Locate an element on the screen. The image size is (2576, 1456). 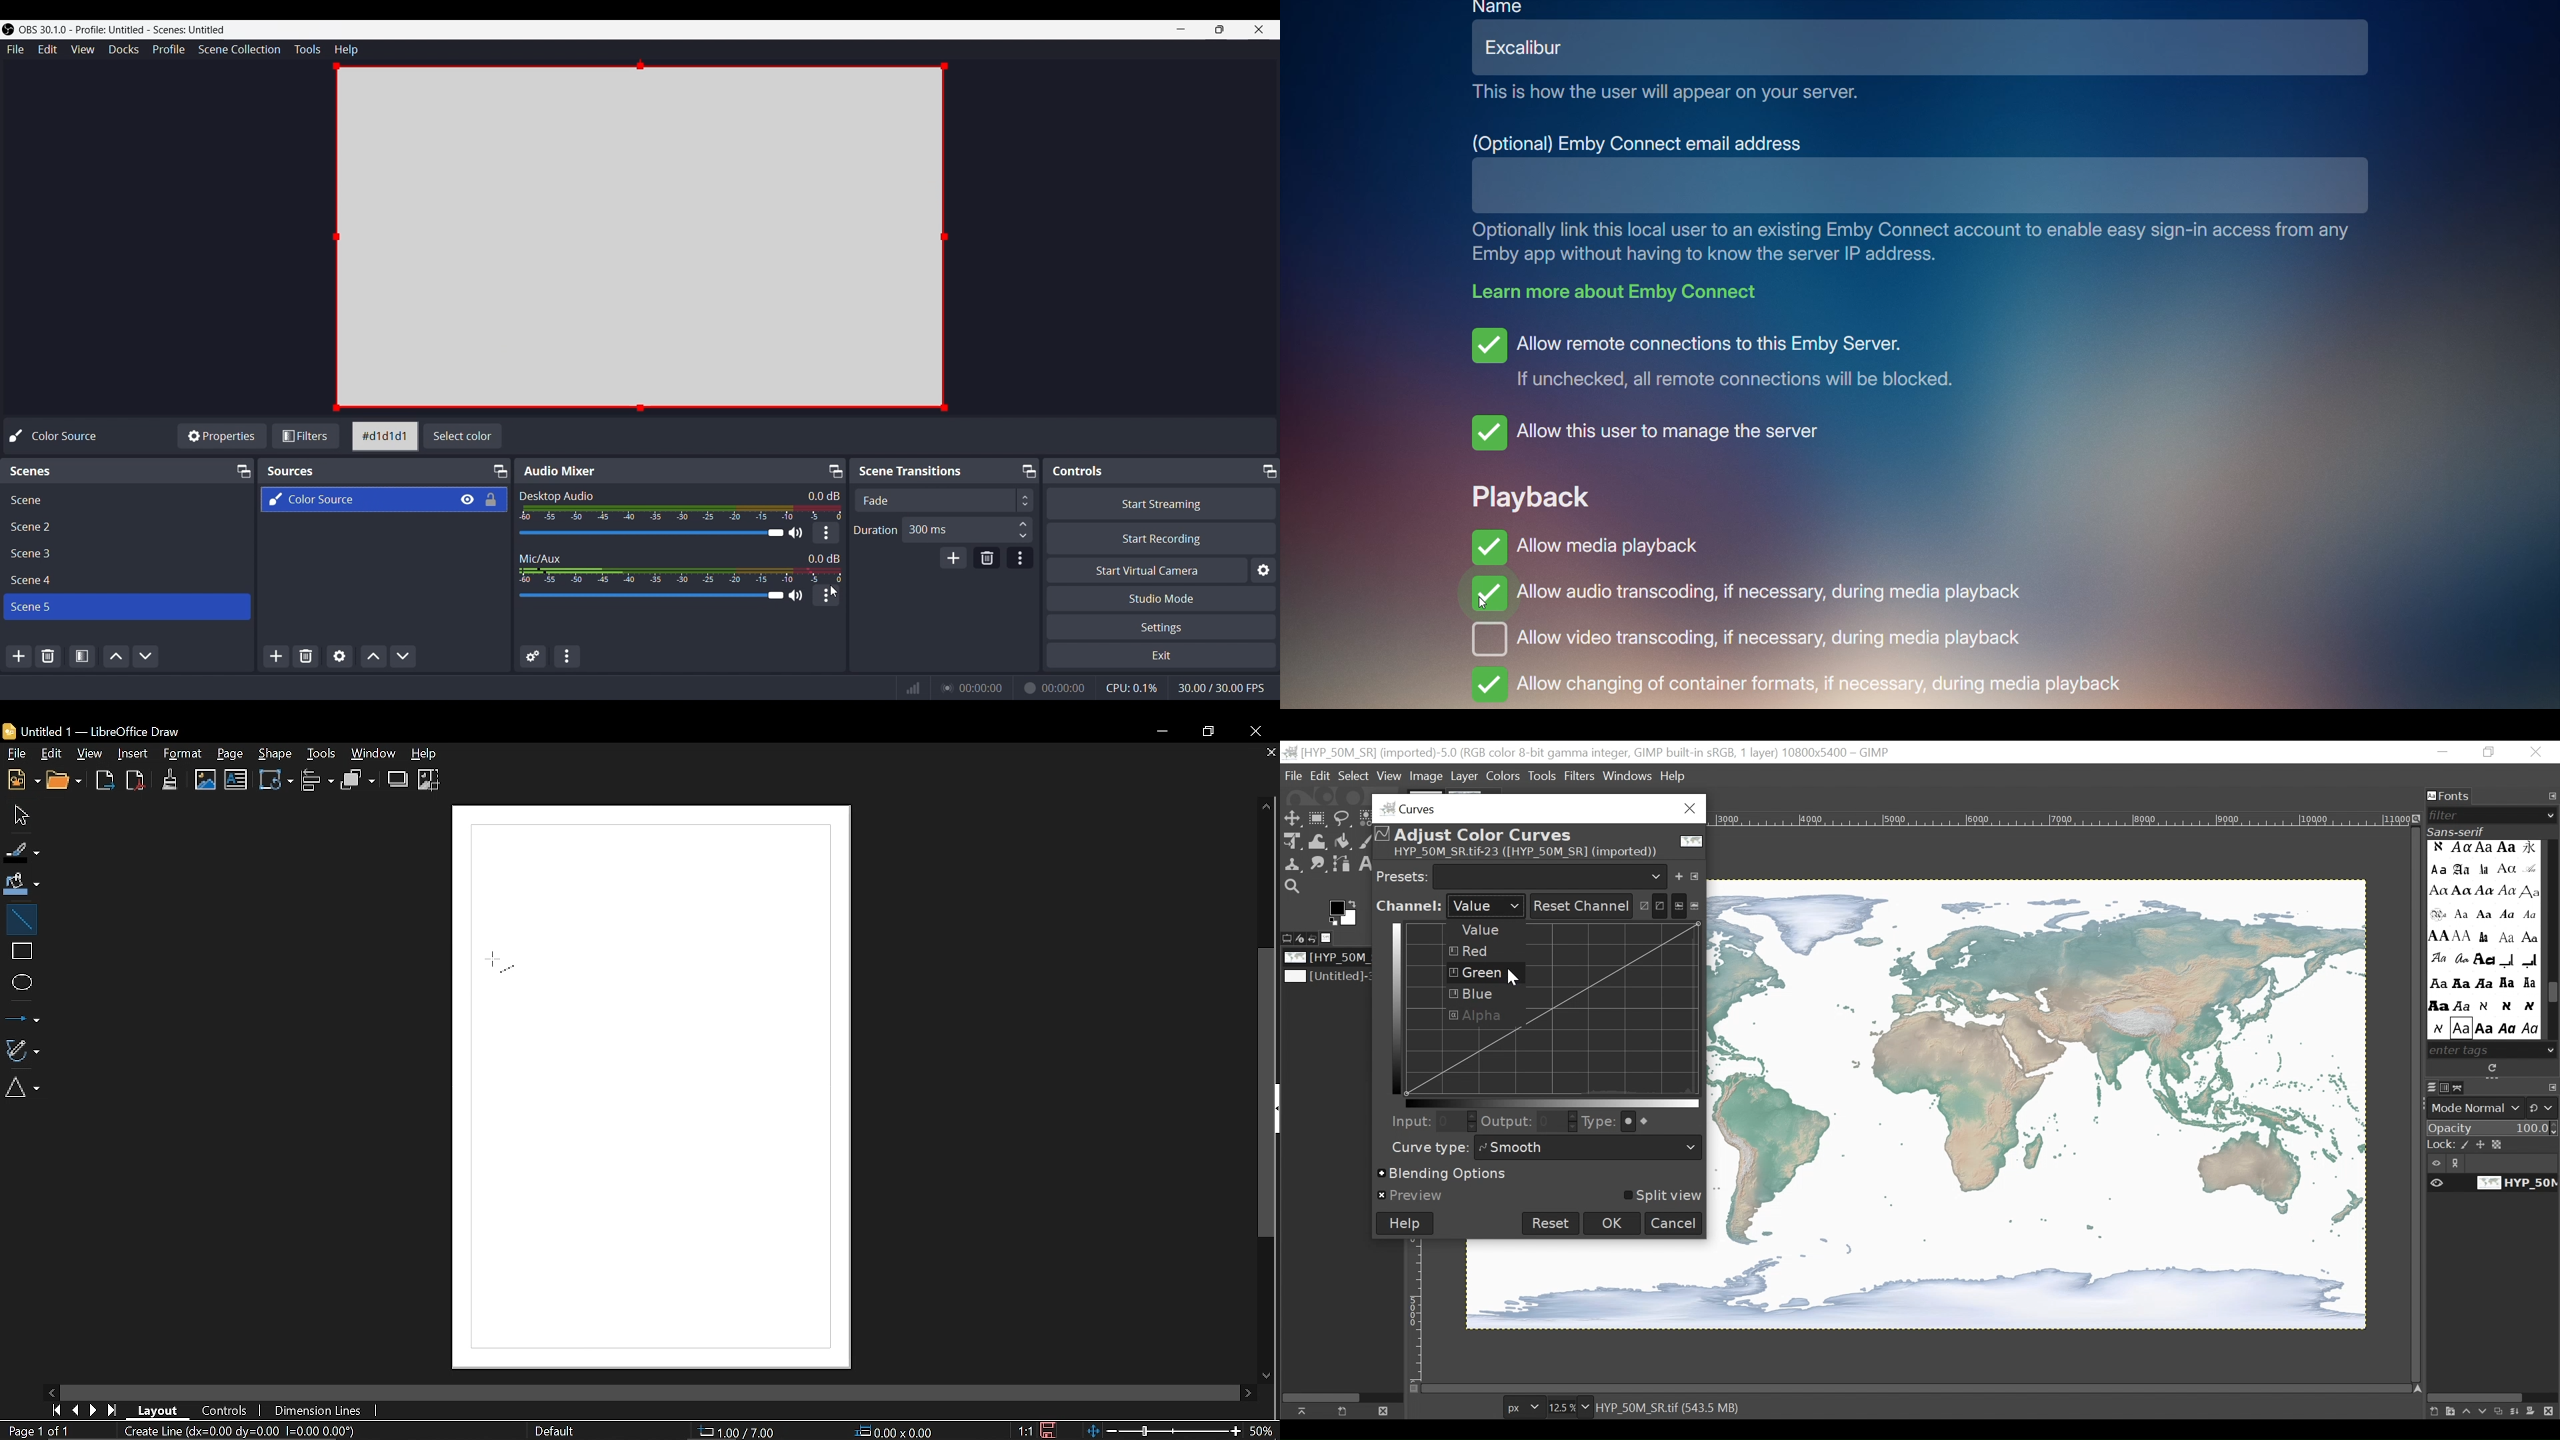
Select is located at coordinates (19, 816).